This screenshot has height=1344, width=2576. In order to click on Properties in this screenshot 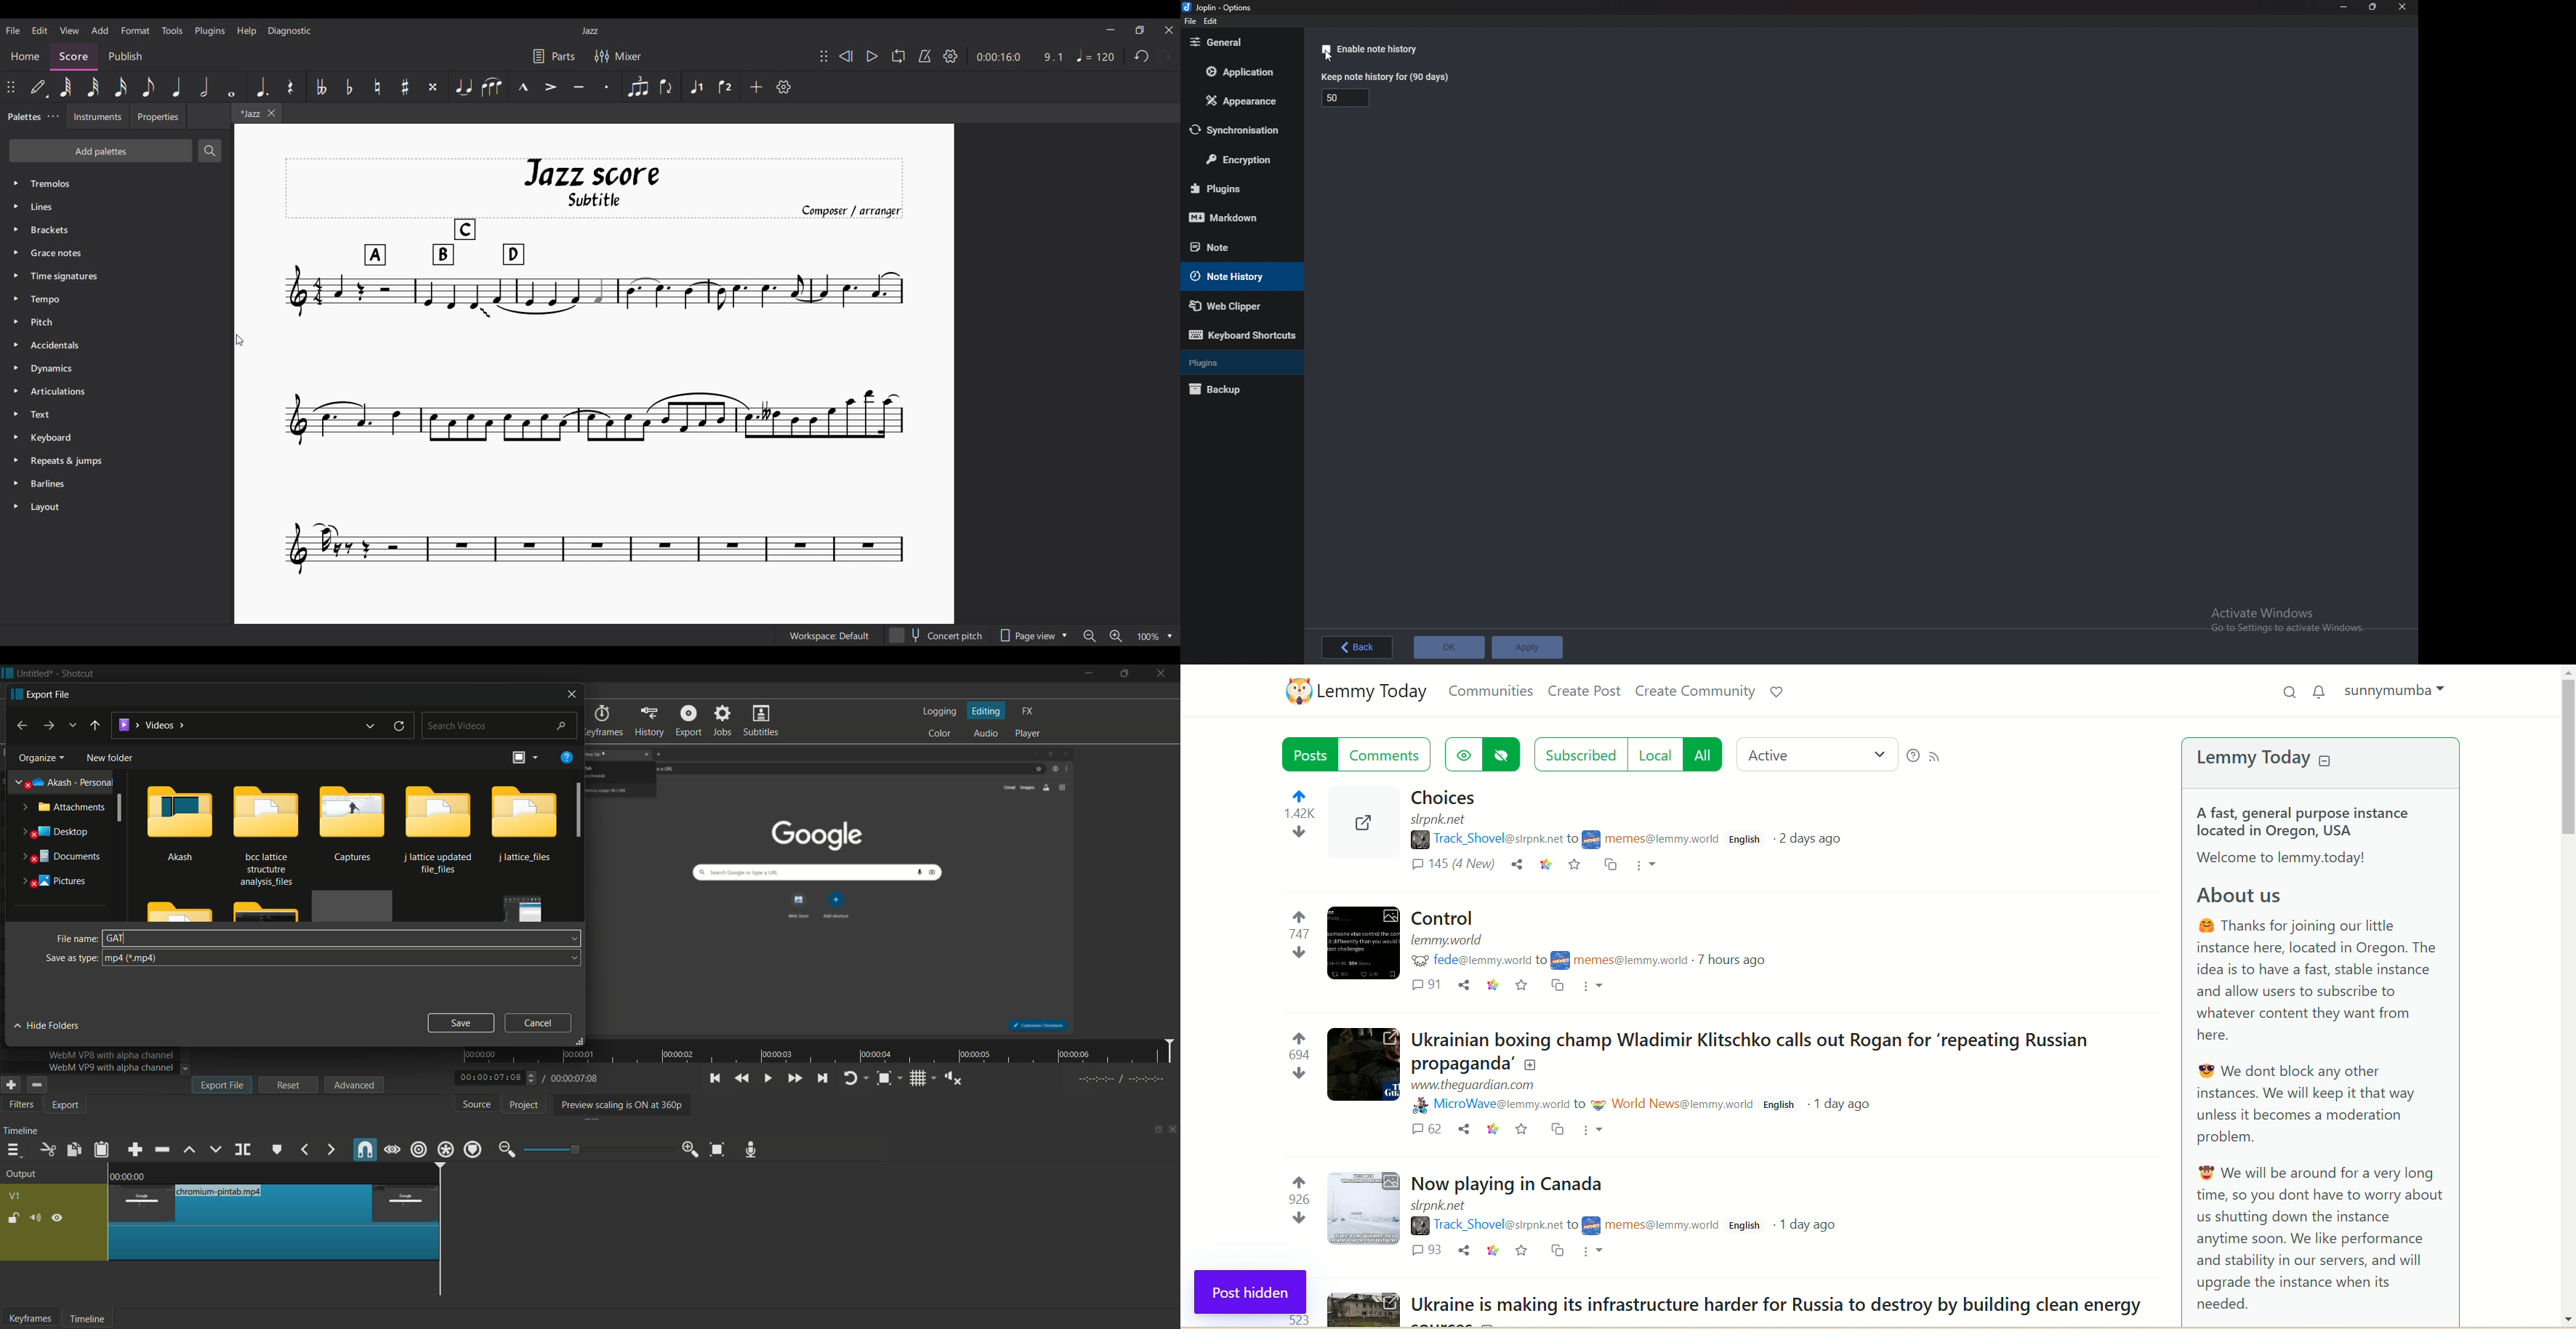, I will do `click(157, 116)`.